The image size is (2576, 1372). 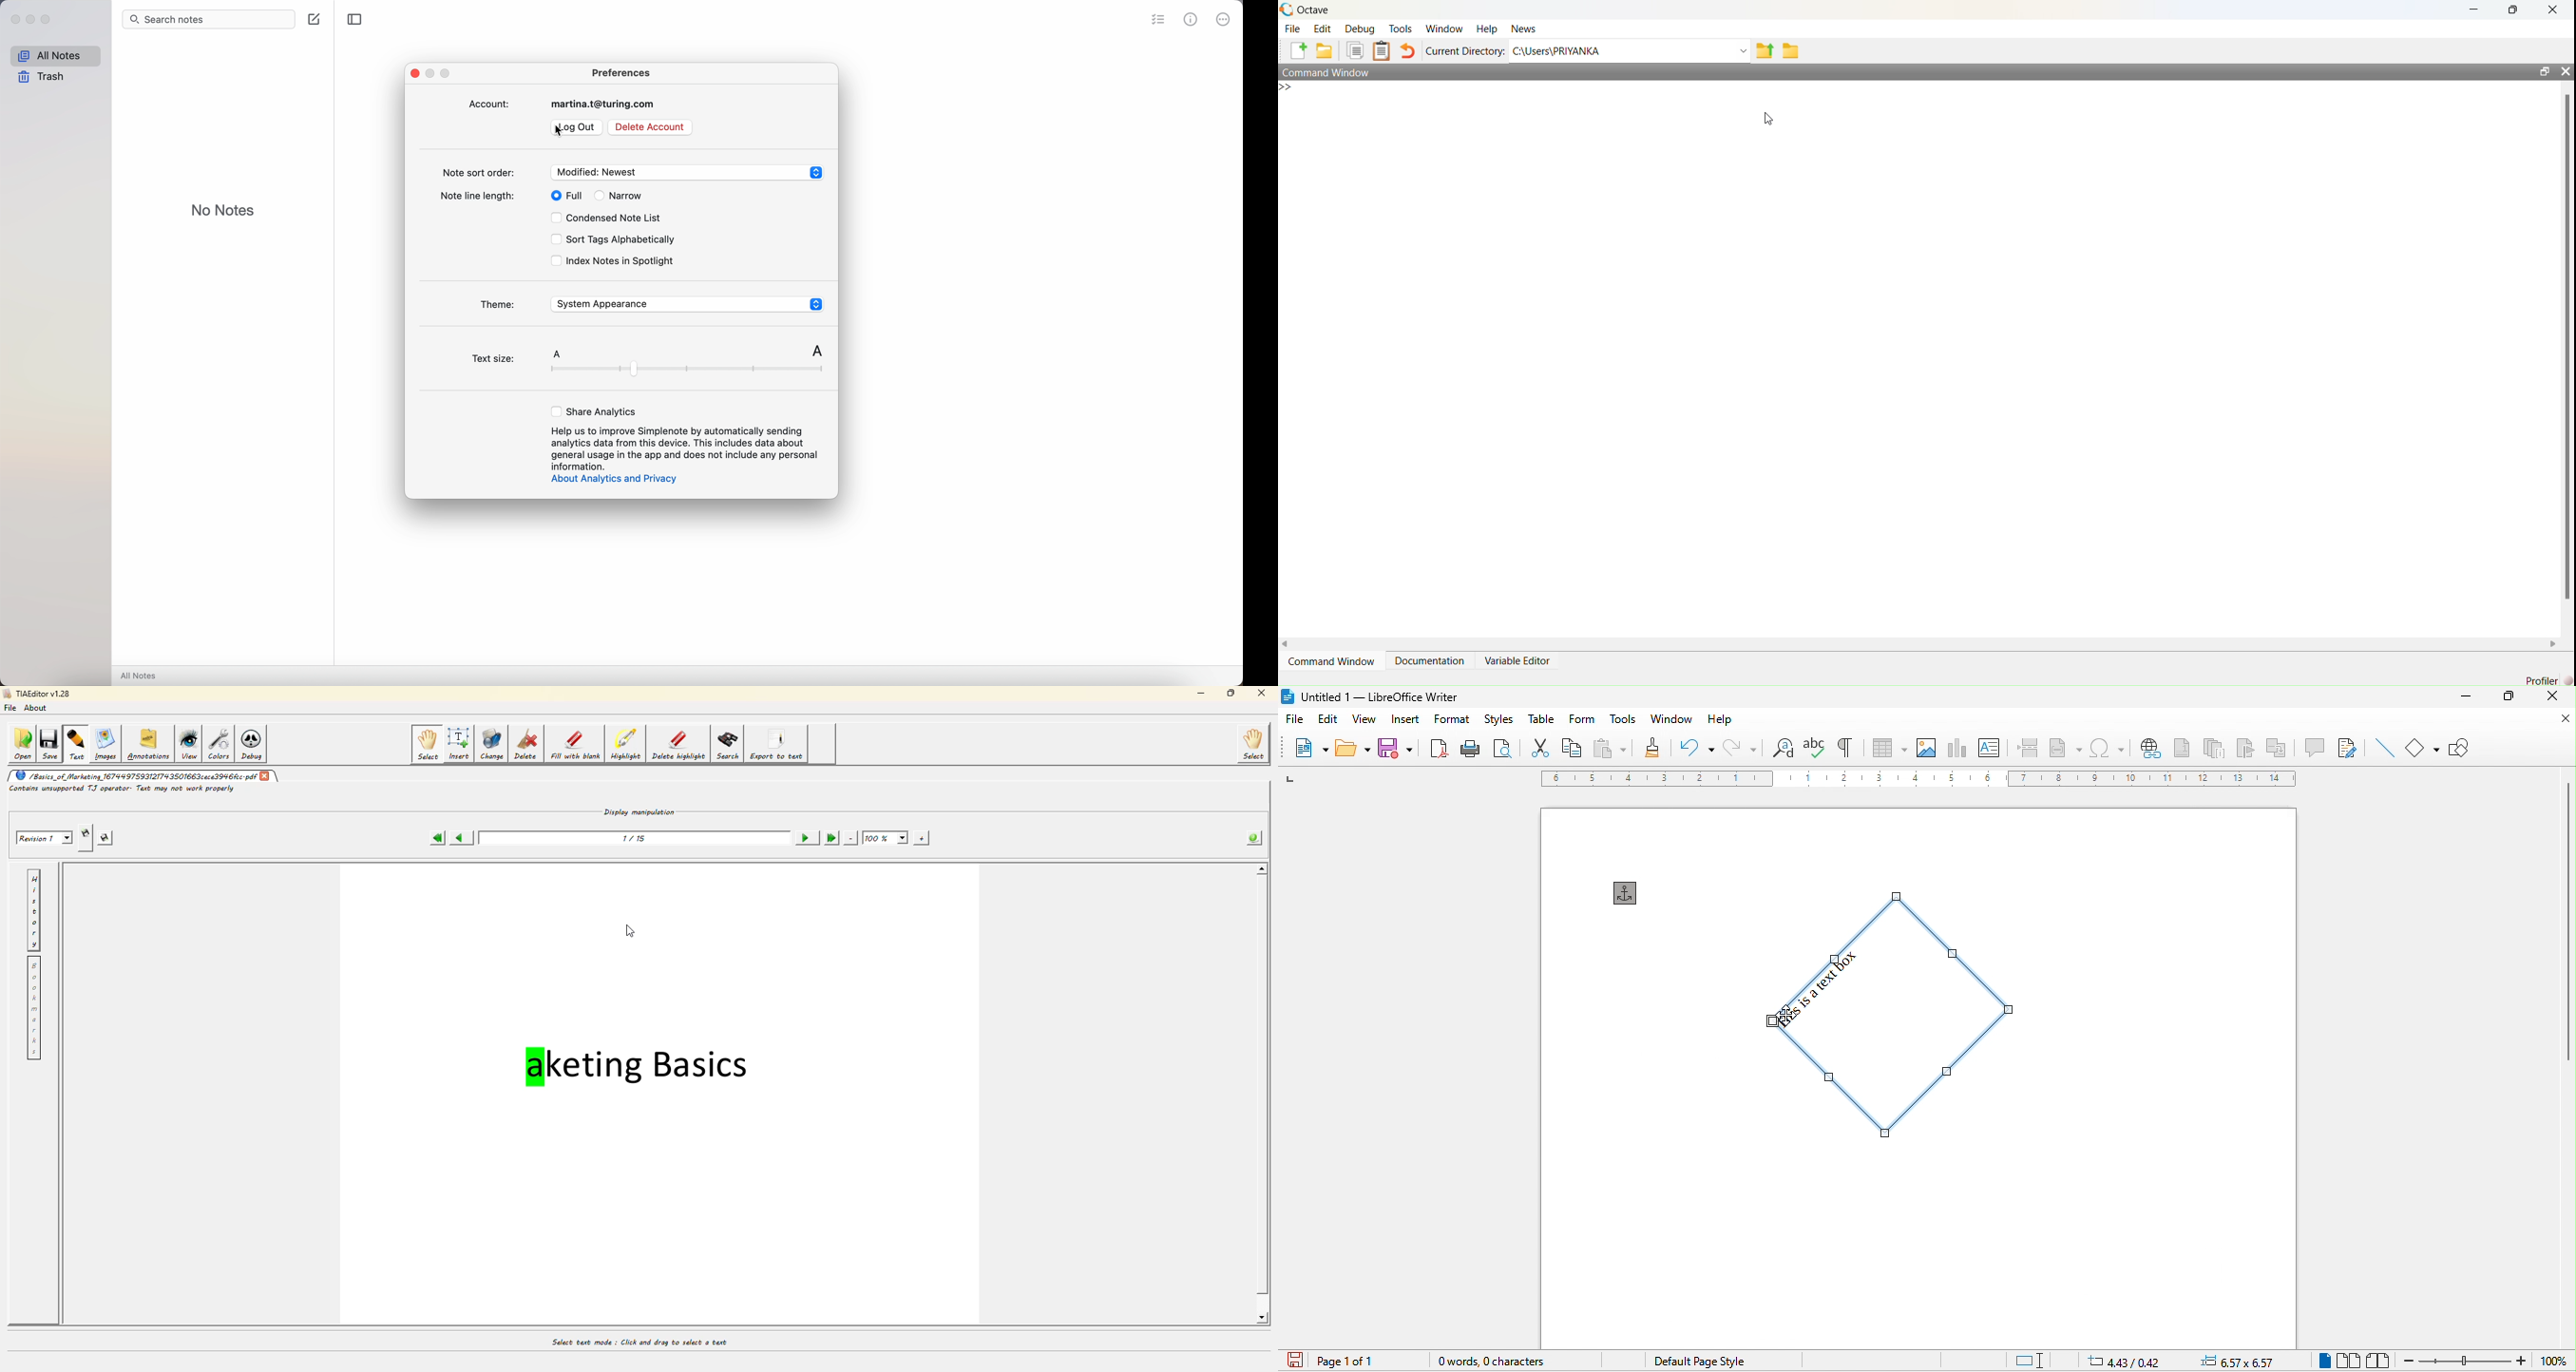 What do you see at coordinates (1499, 720) in the screenshot?
I see `styles` at bounding box center [1499, 720].